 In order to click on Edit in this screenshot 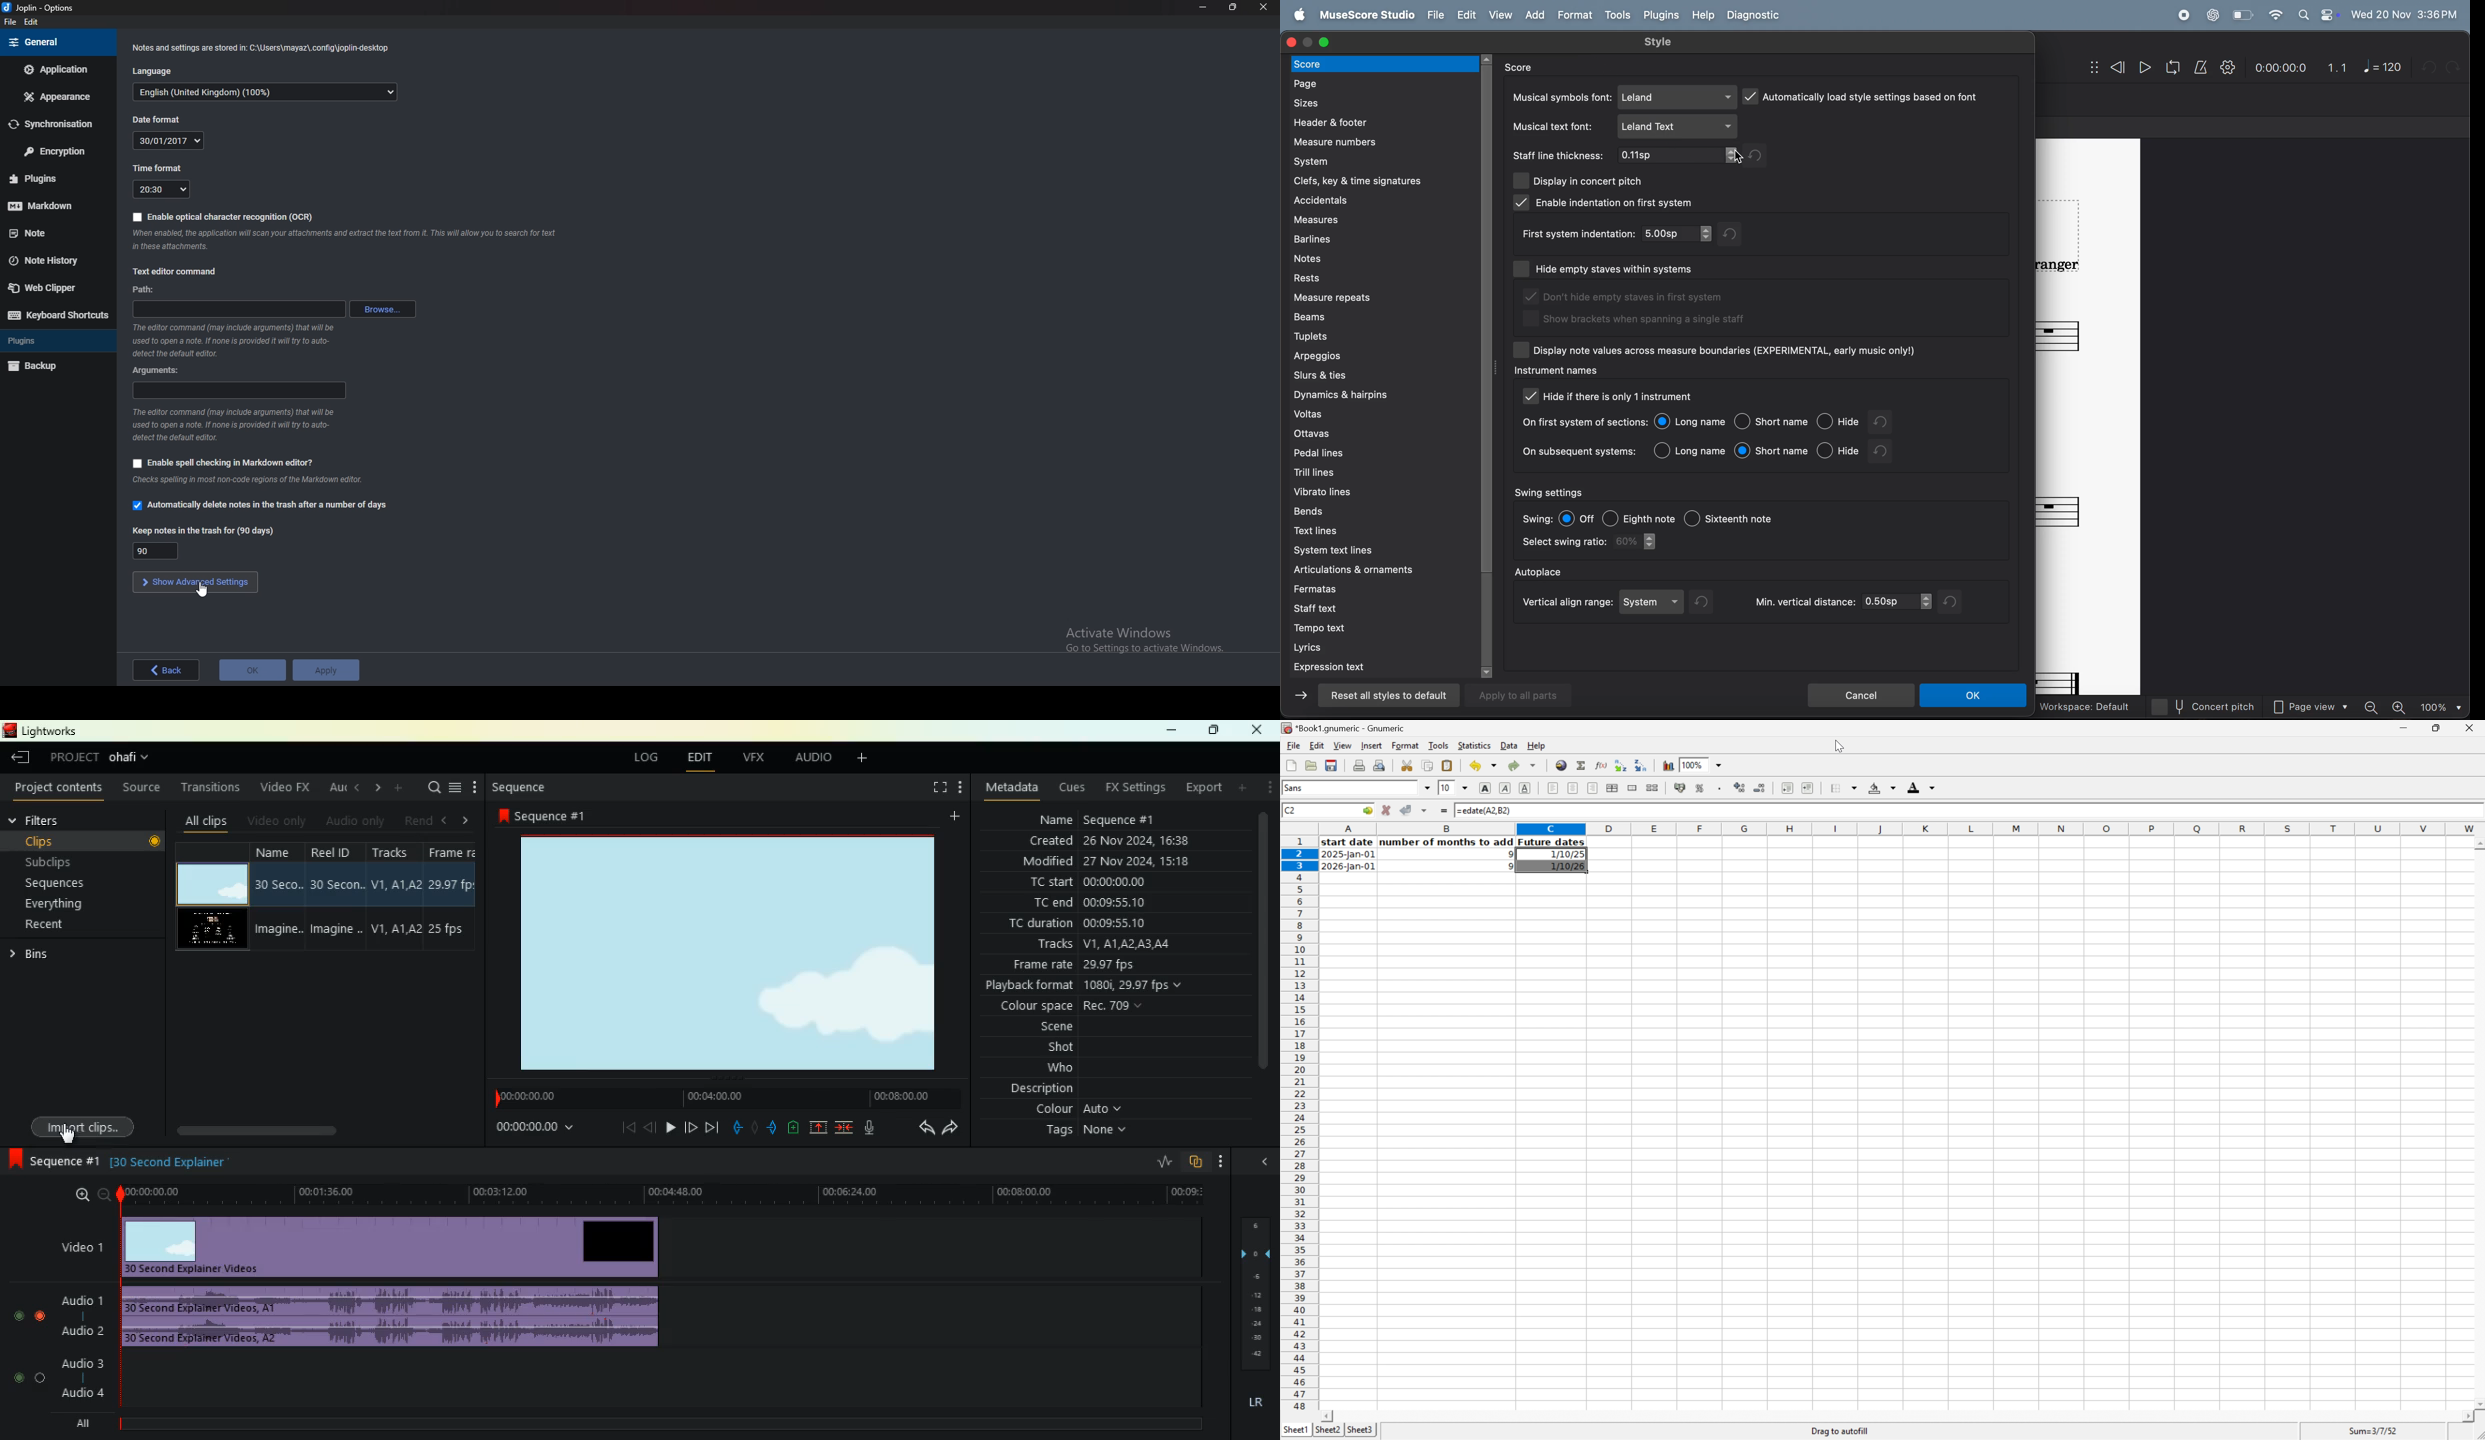, I will do `click(1317, 745)`.